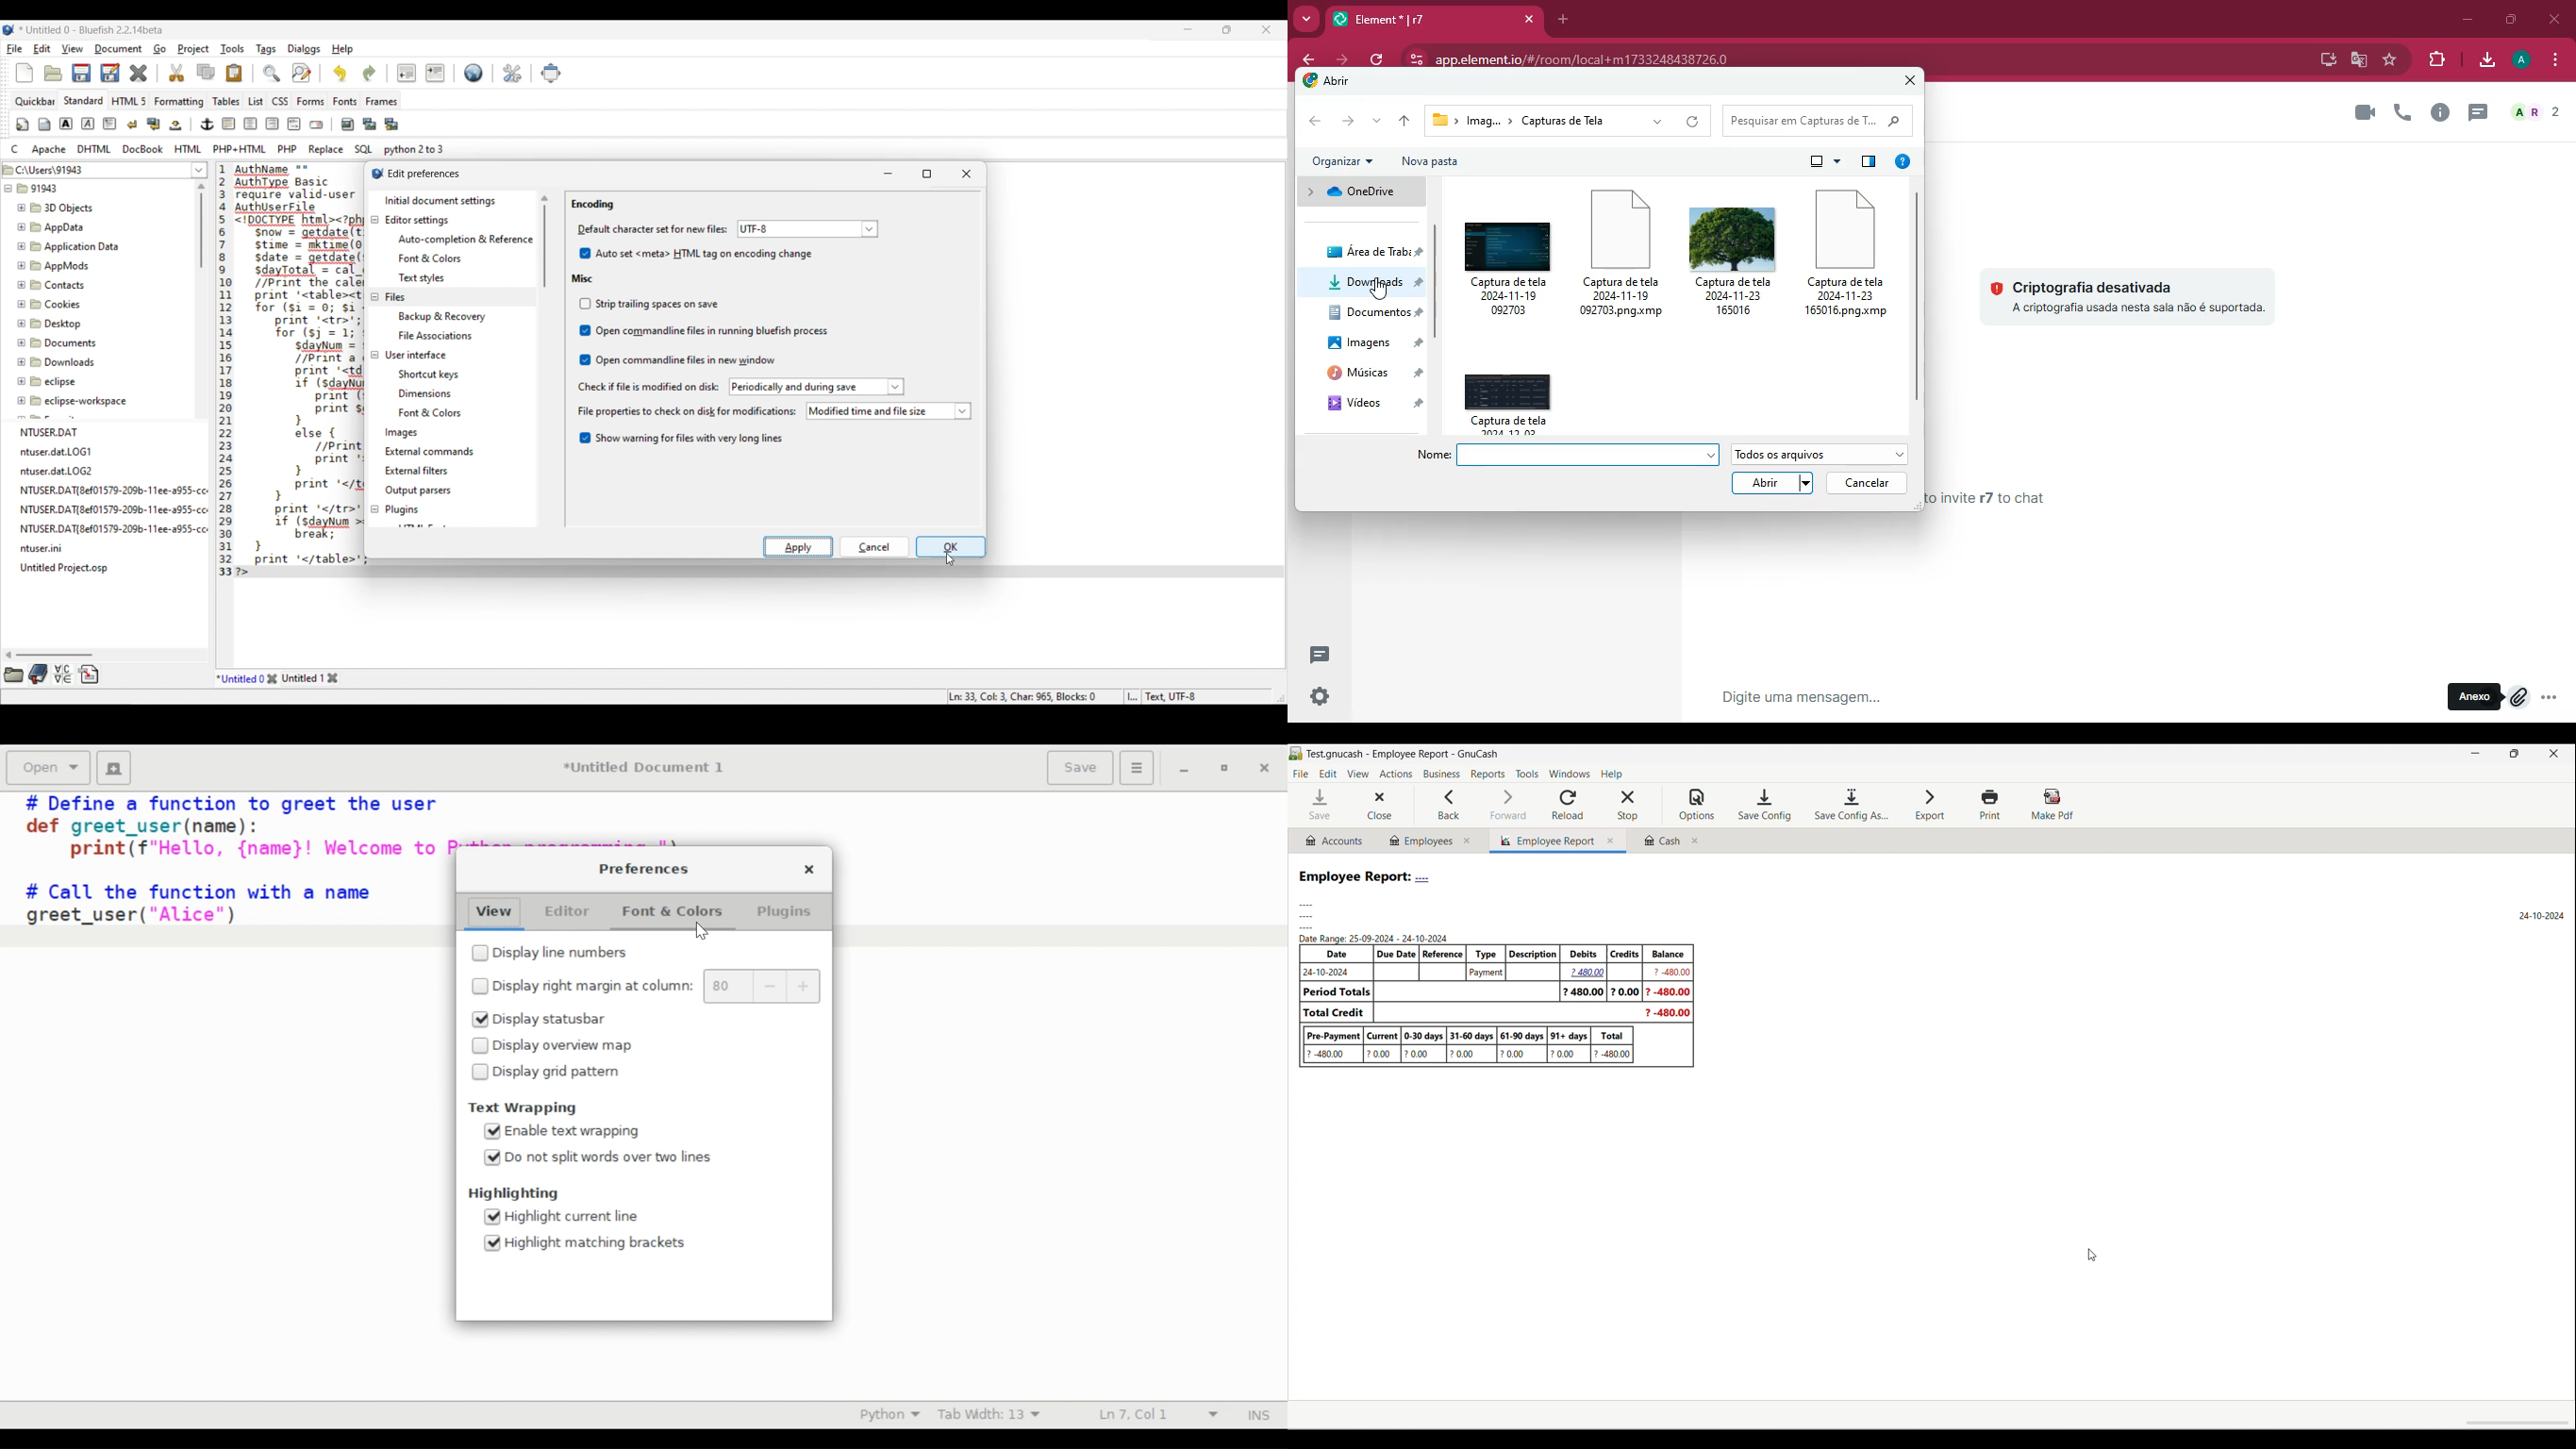  I want to click on Vertical slide bar, so click(201, 226).